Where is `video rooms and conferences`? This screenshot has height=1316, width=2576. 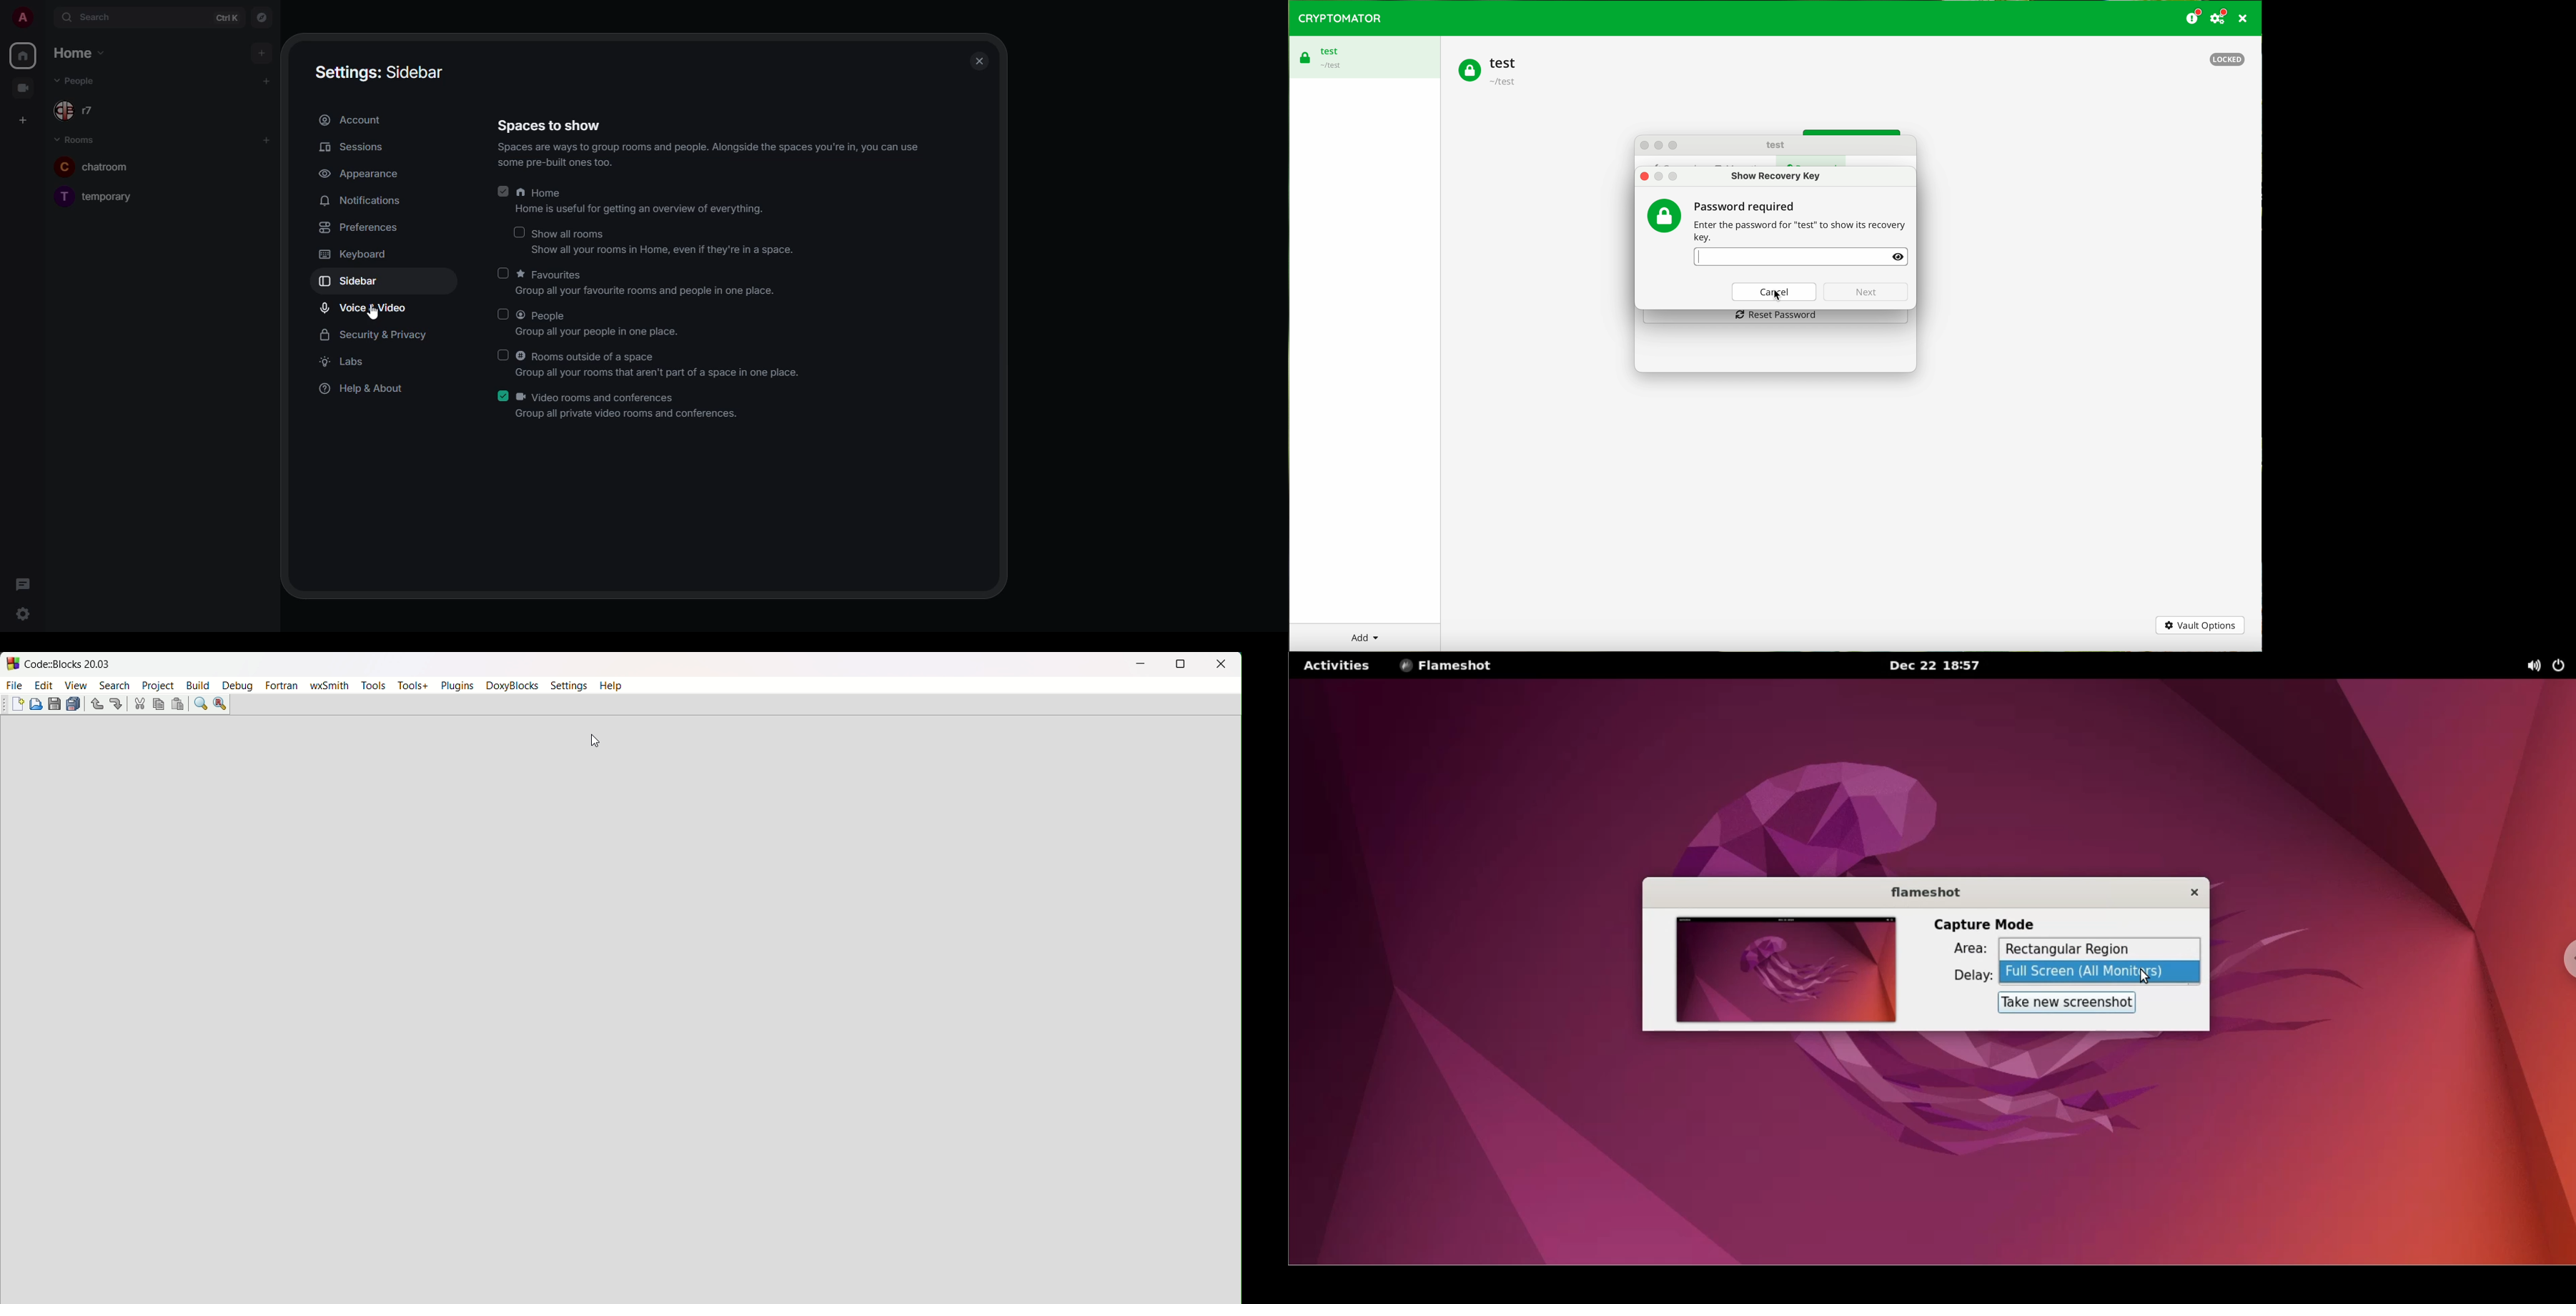 video rooms and conferences is located at coordinates (629, 406).